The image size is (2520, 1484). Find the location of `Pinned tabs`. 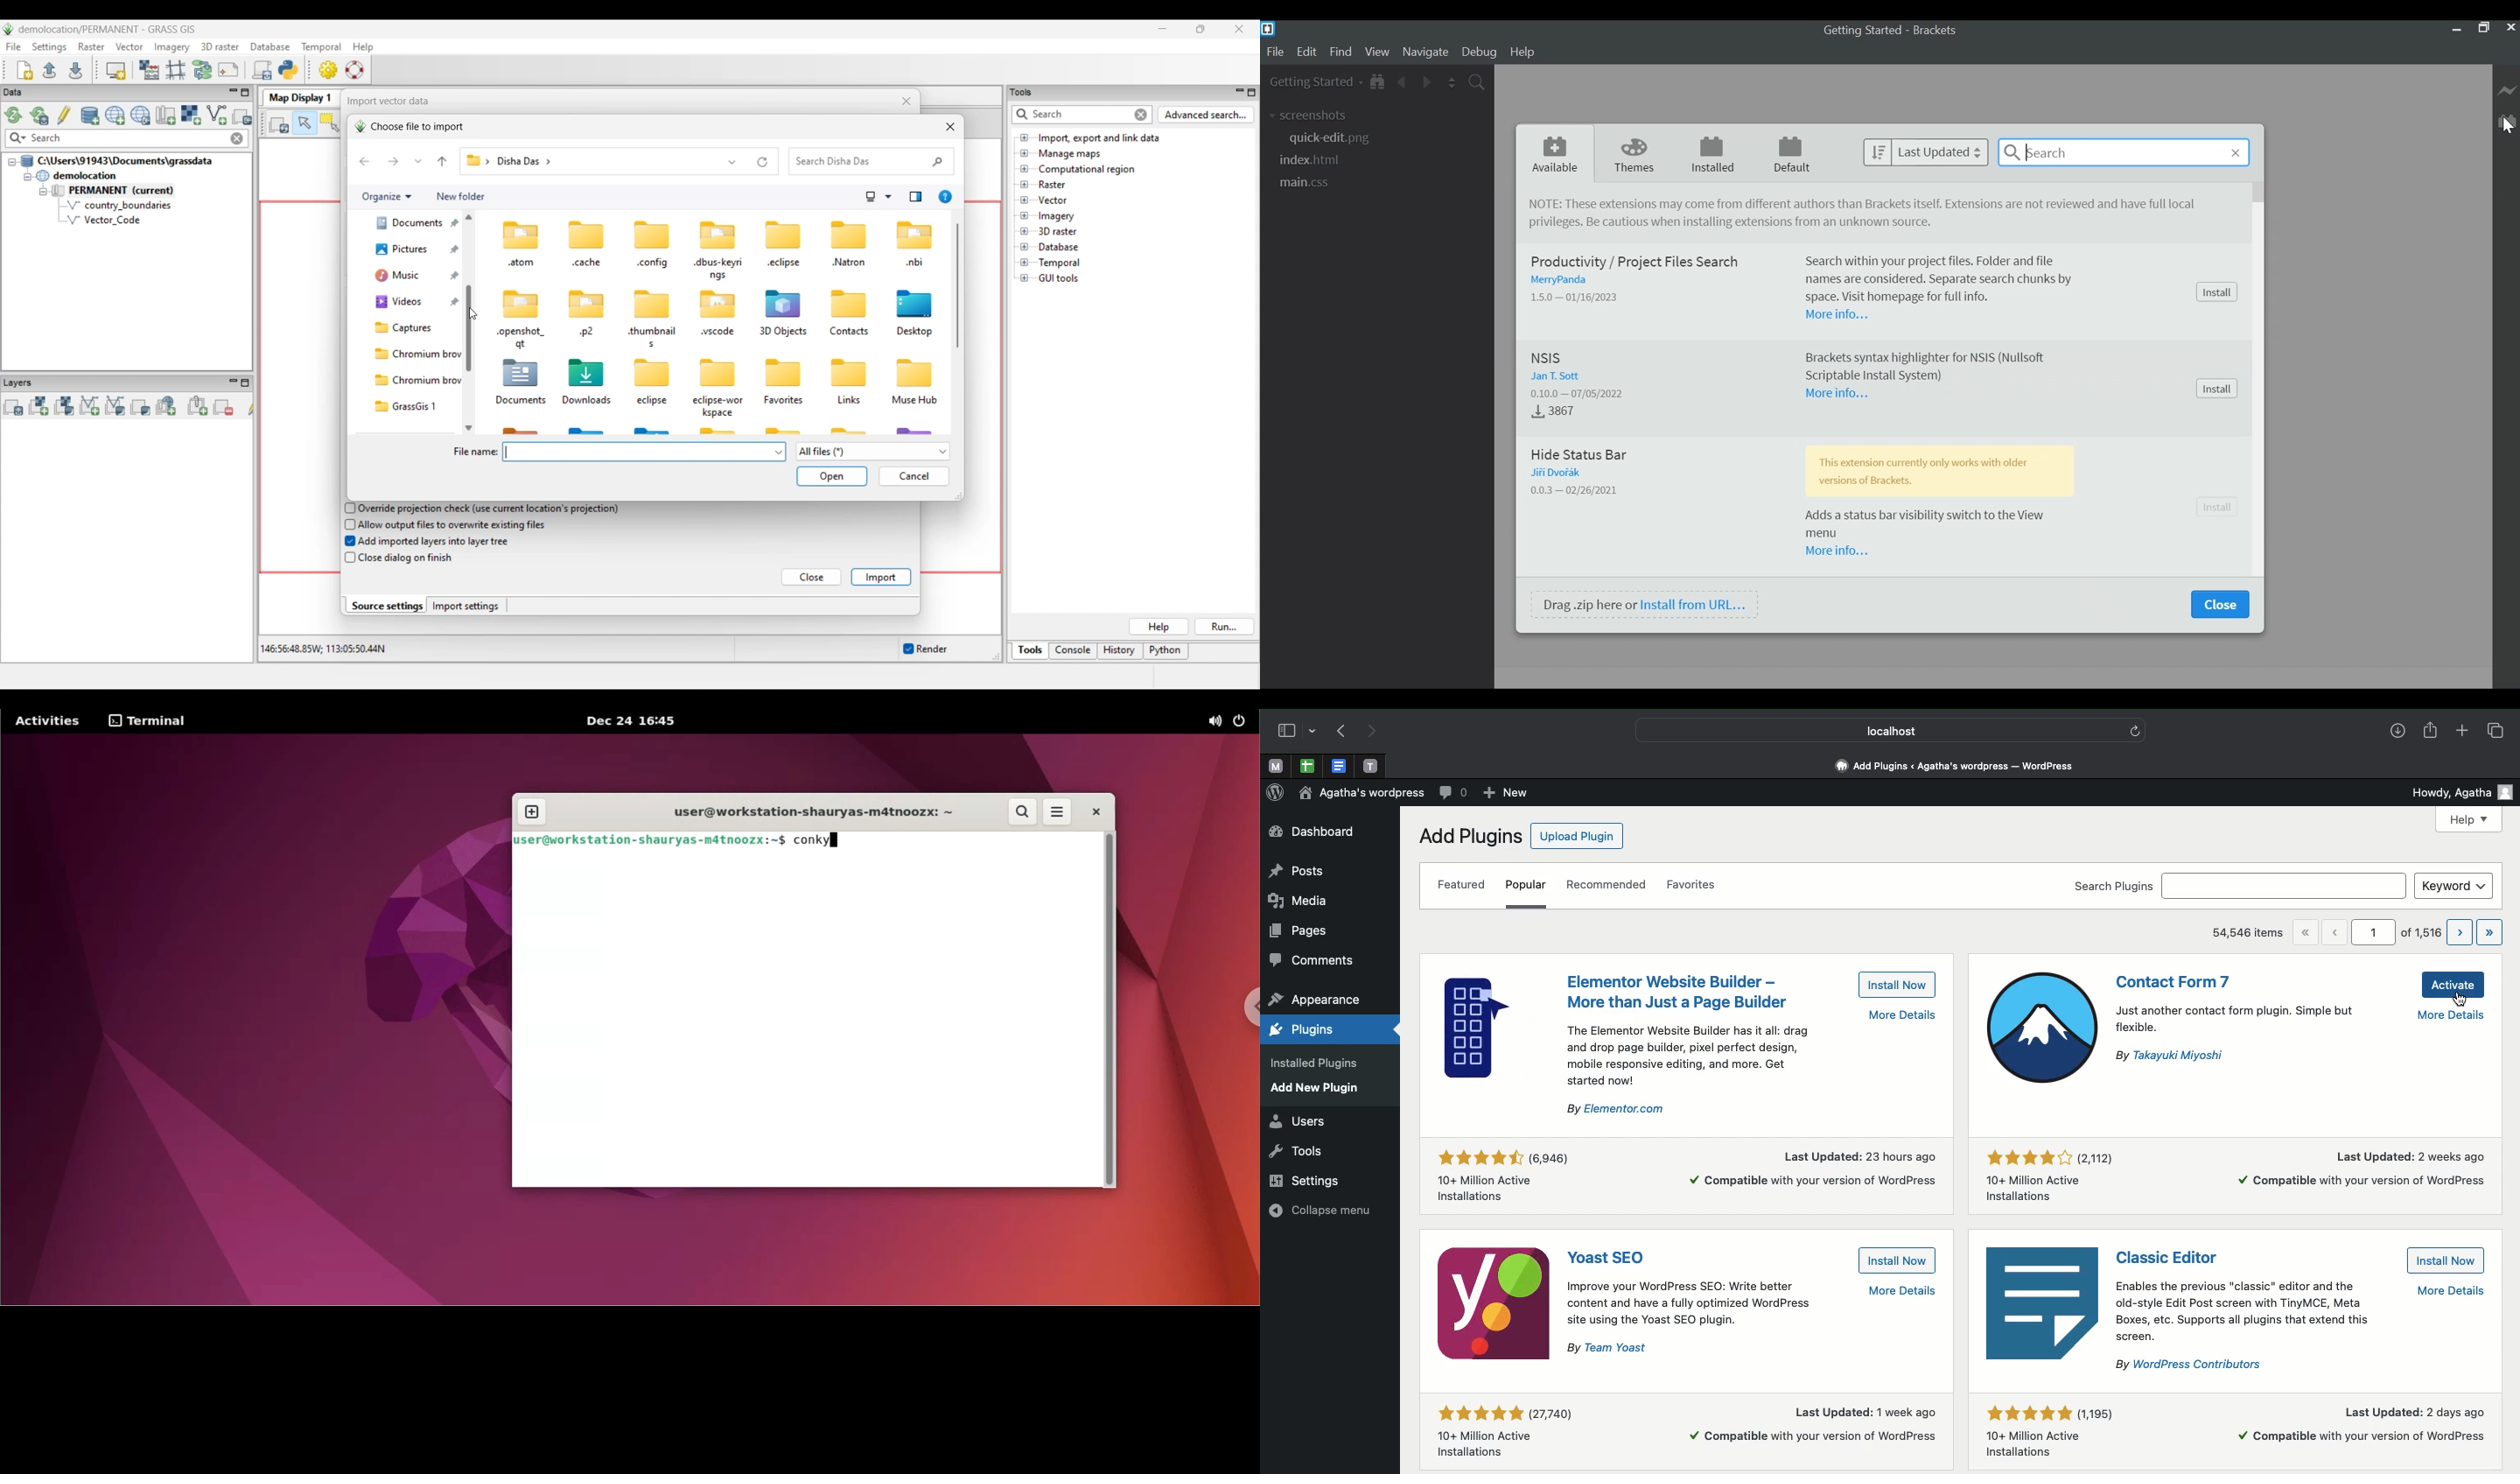

Pinned tabs is located at coordinates (1277, 768).